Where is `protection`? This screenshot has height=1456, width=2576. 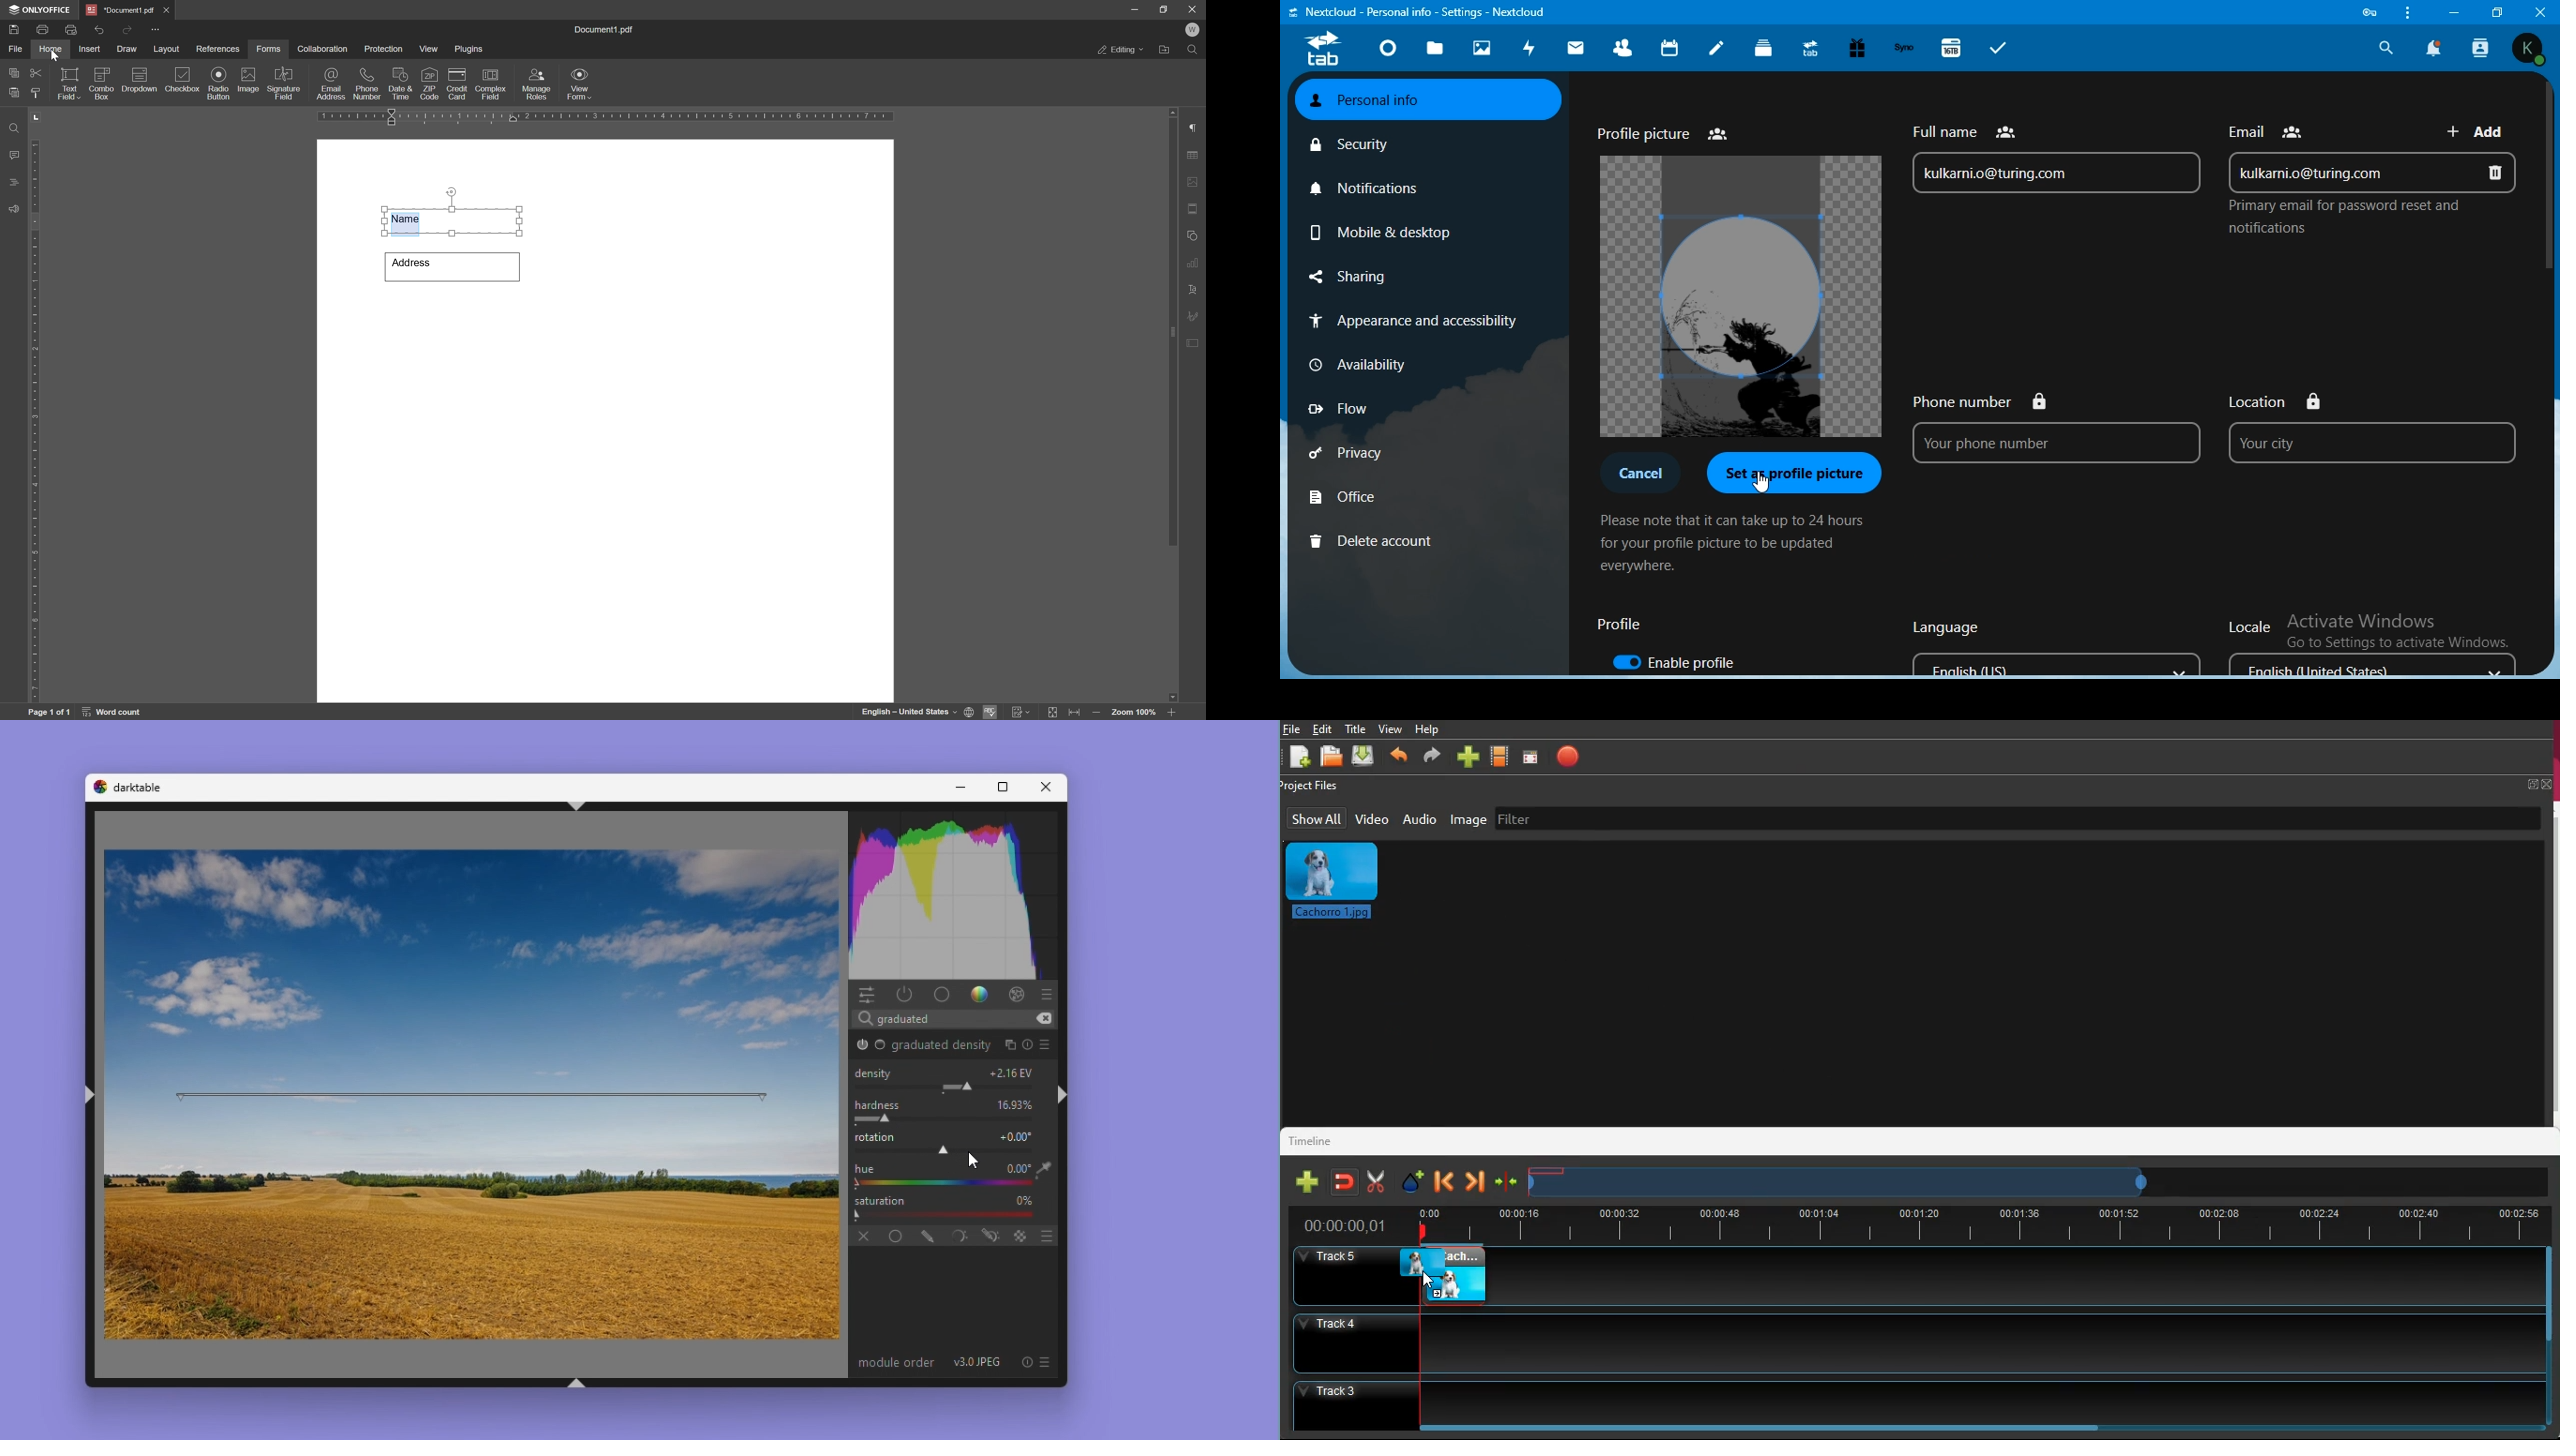
protection is located at coordinates (384, 49).